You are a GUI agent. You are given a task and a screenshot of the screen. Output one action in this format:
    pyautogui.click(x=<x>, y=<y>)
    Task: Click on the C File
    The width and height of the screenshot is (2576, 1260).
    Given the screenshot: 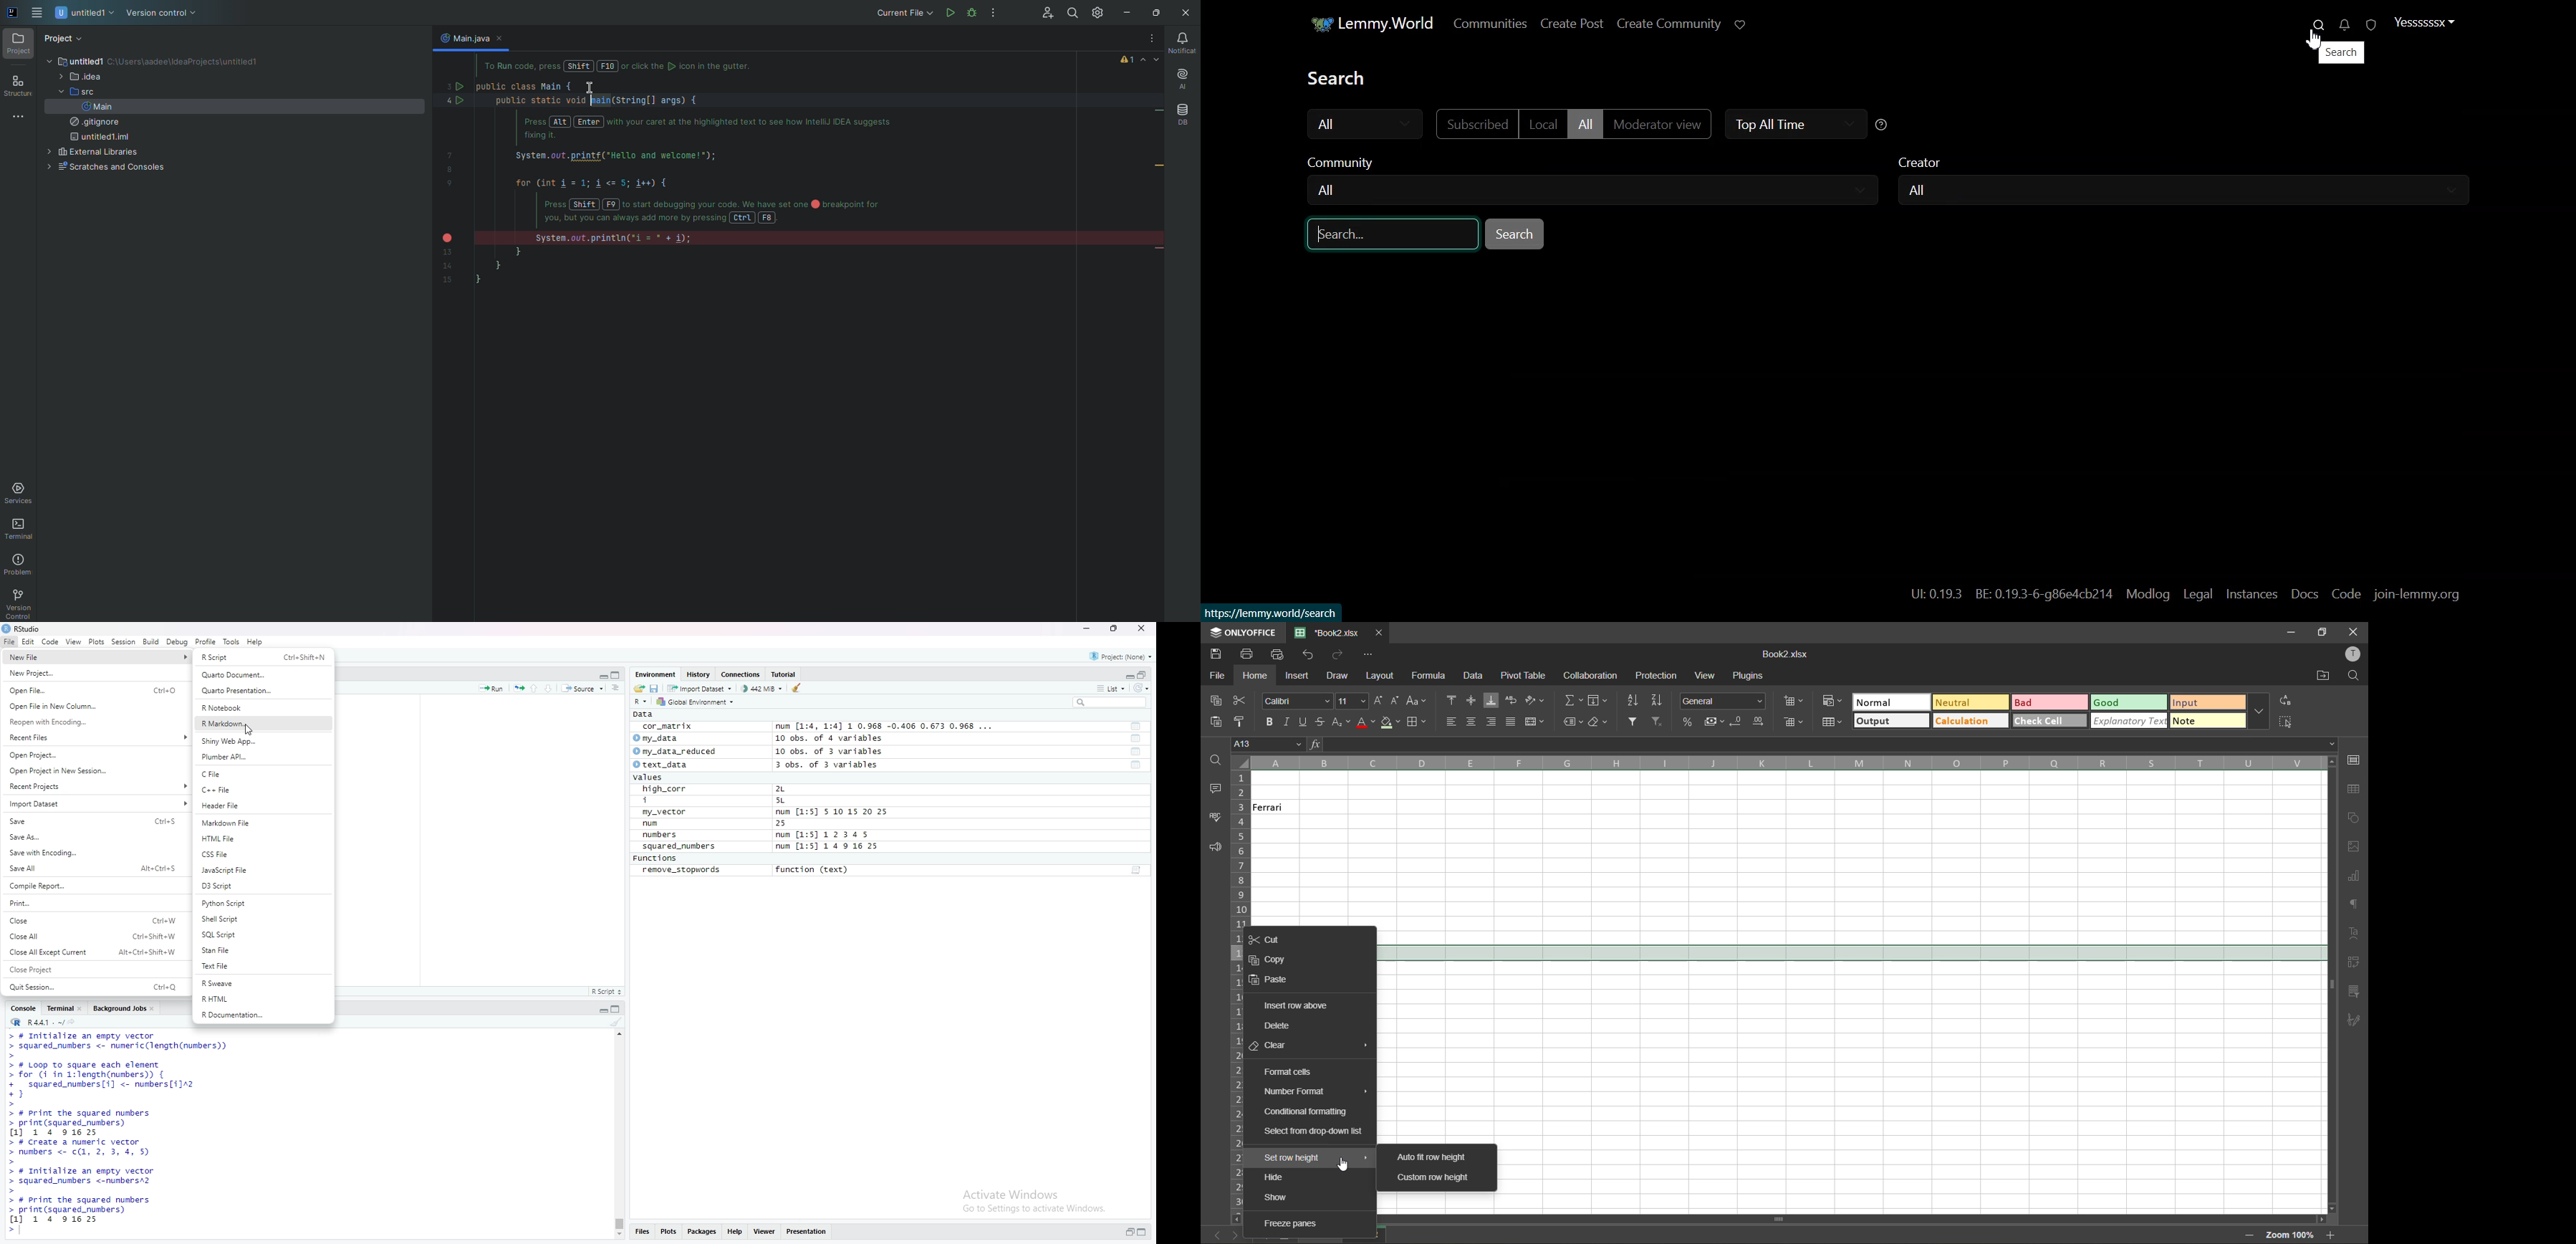 What is the action you would take?
    pyautogui.click(x=260, y=774)
    